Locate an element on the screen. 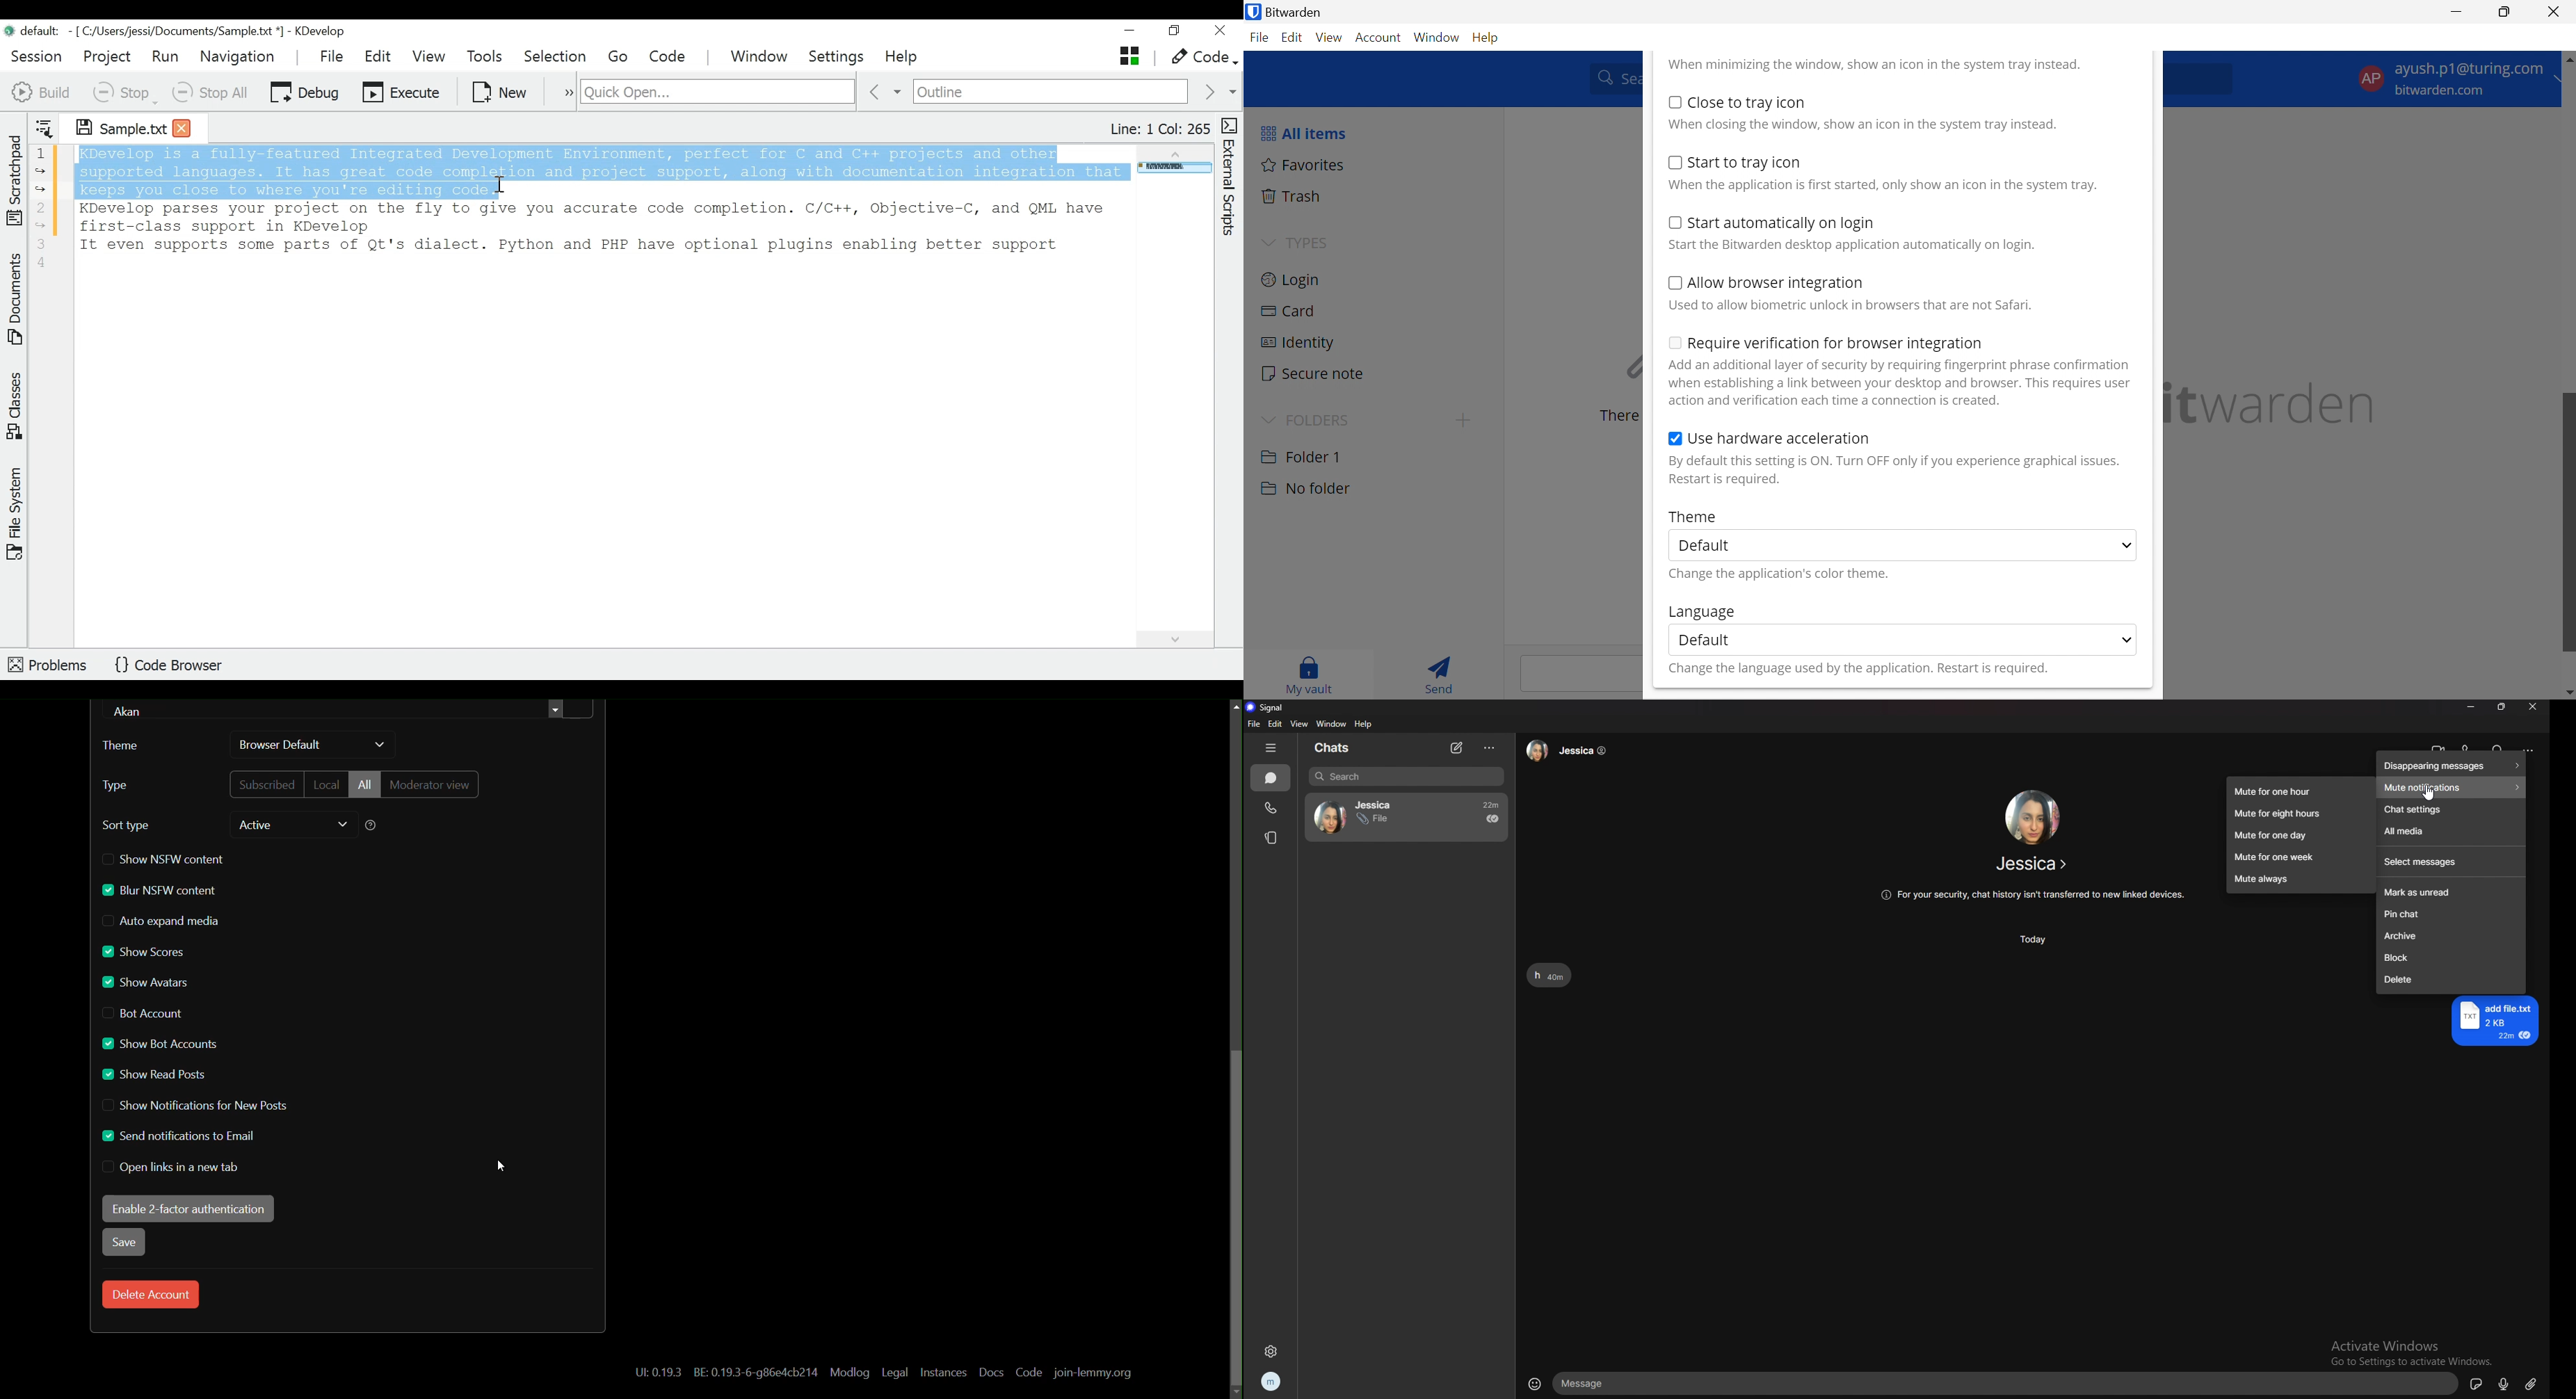 This screenshot has width=2576, height=1400. new chat is located at coordinates (1458, 748).